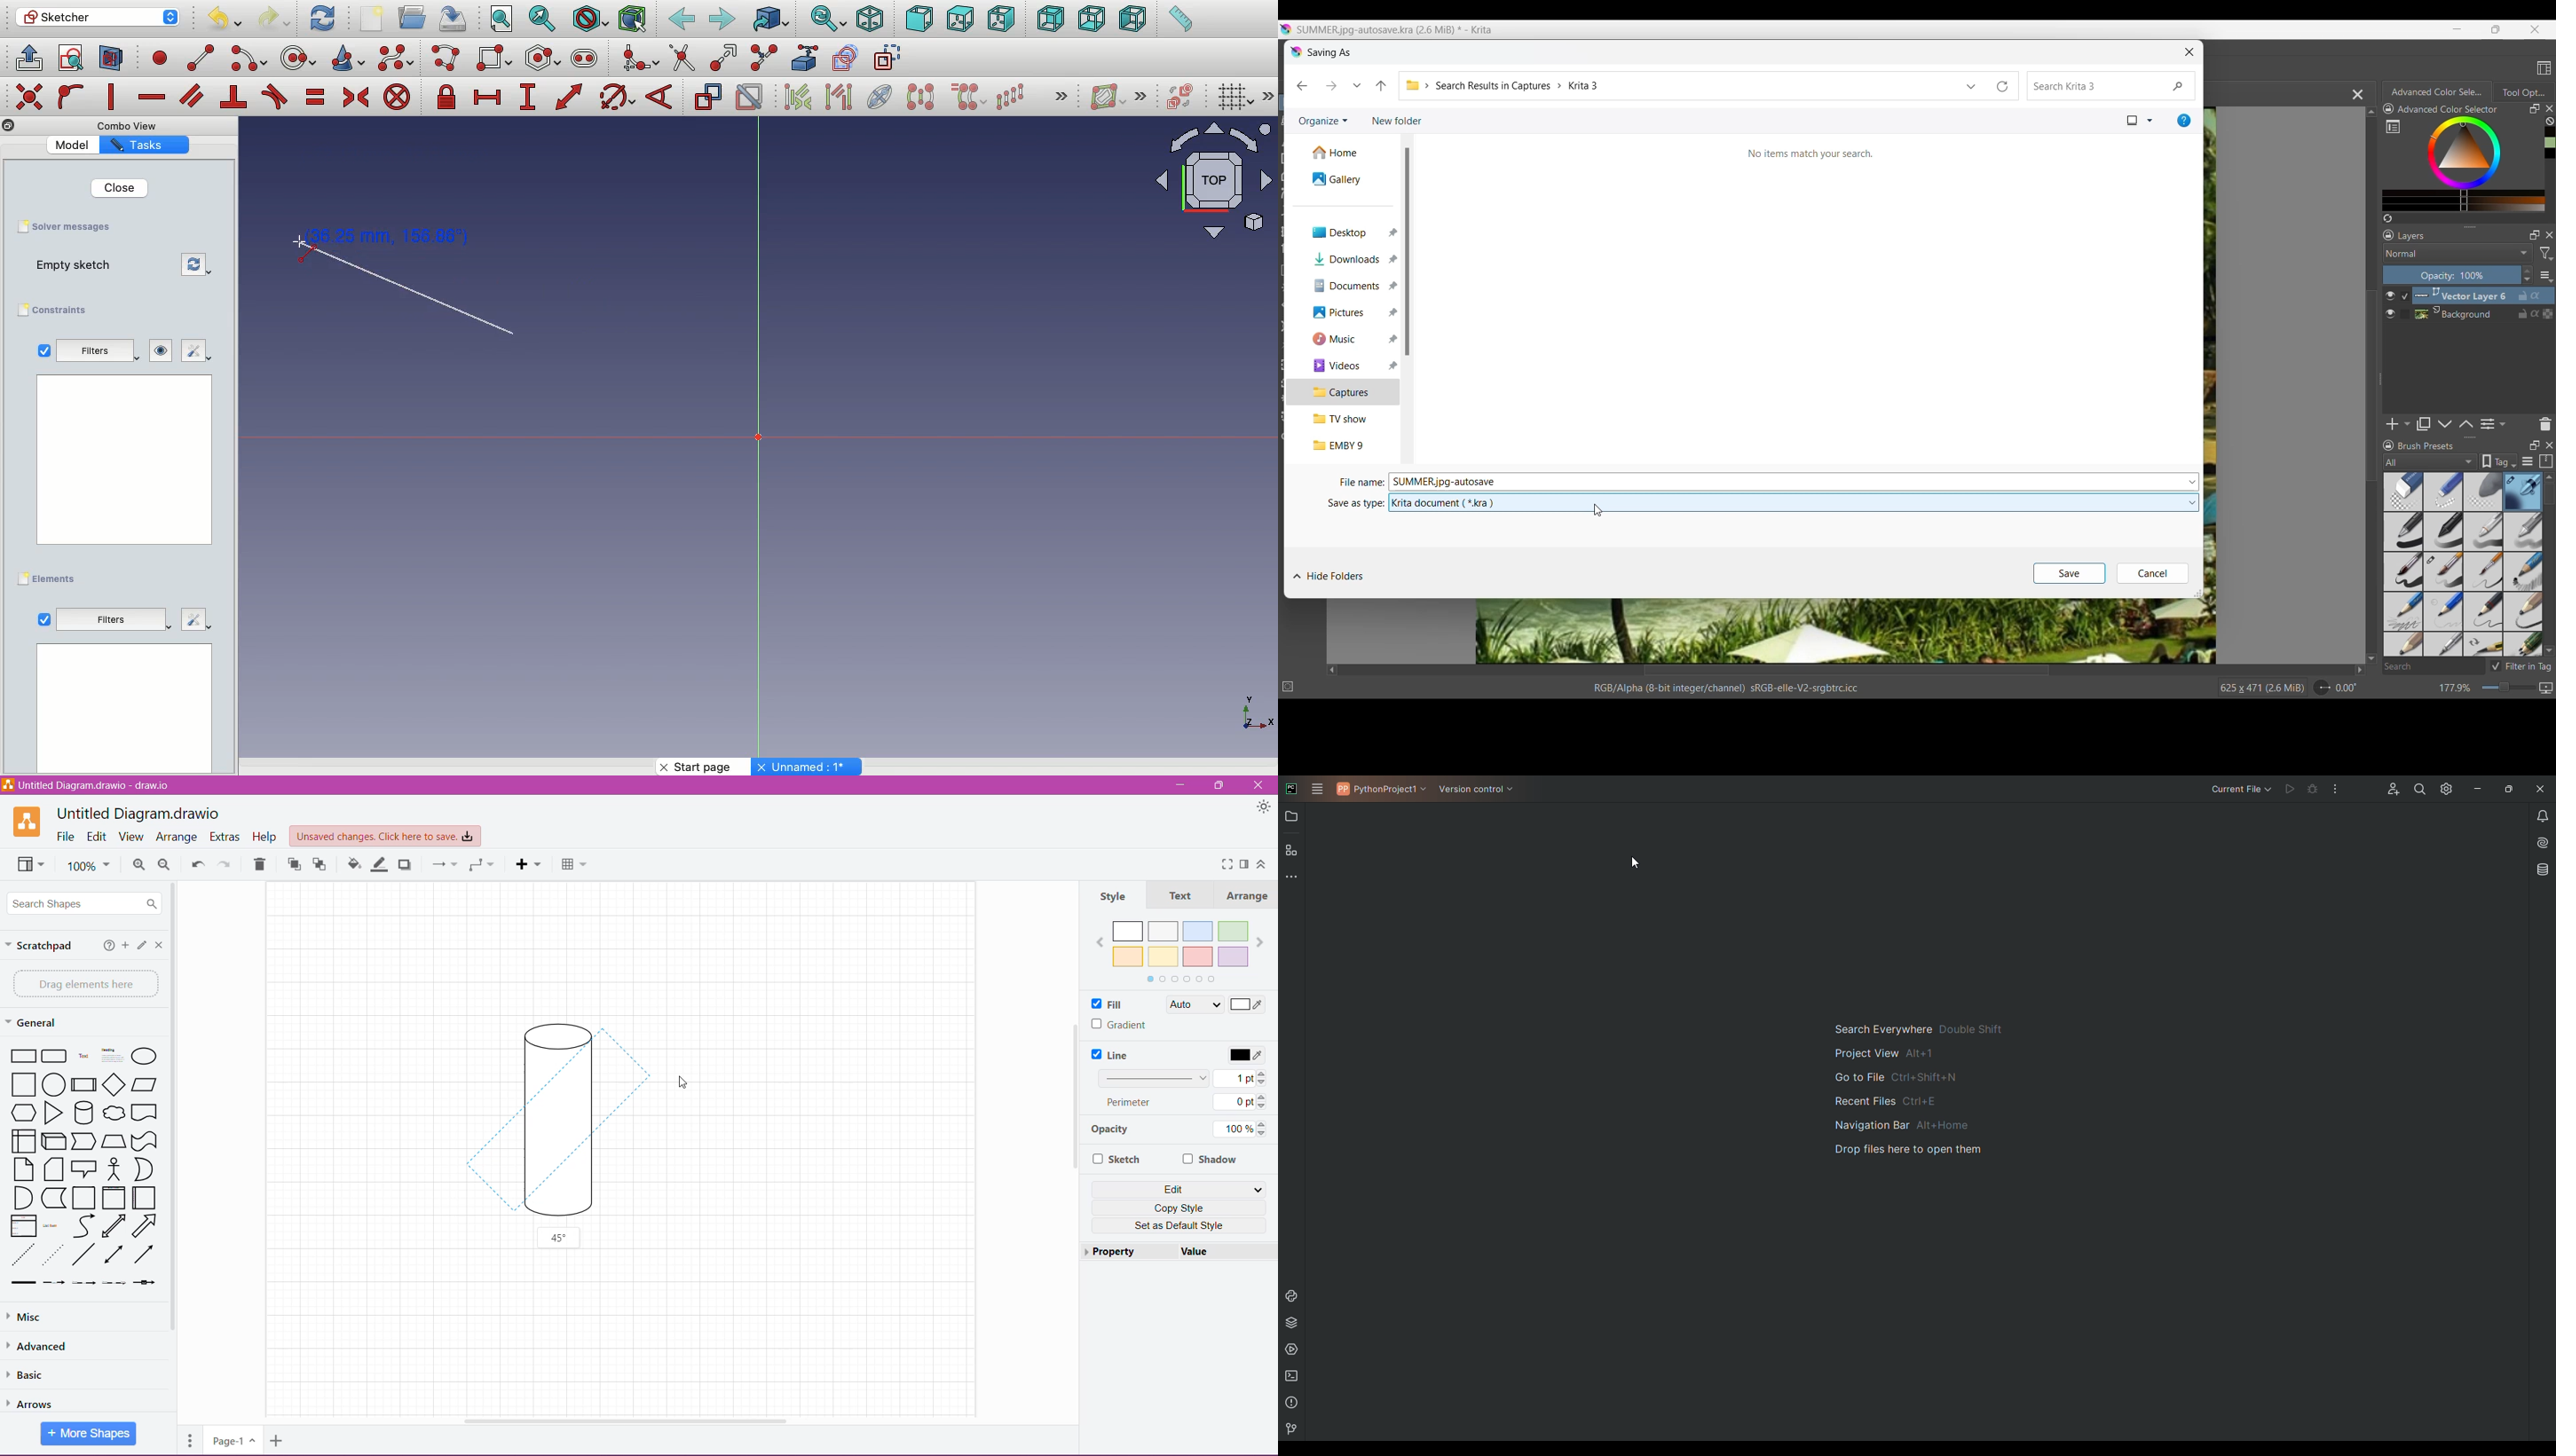 The width and height of the screenshot is (2576, 1456). I want to click on Restore Down, so click(1219, 785).